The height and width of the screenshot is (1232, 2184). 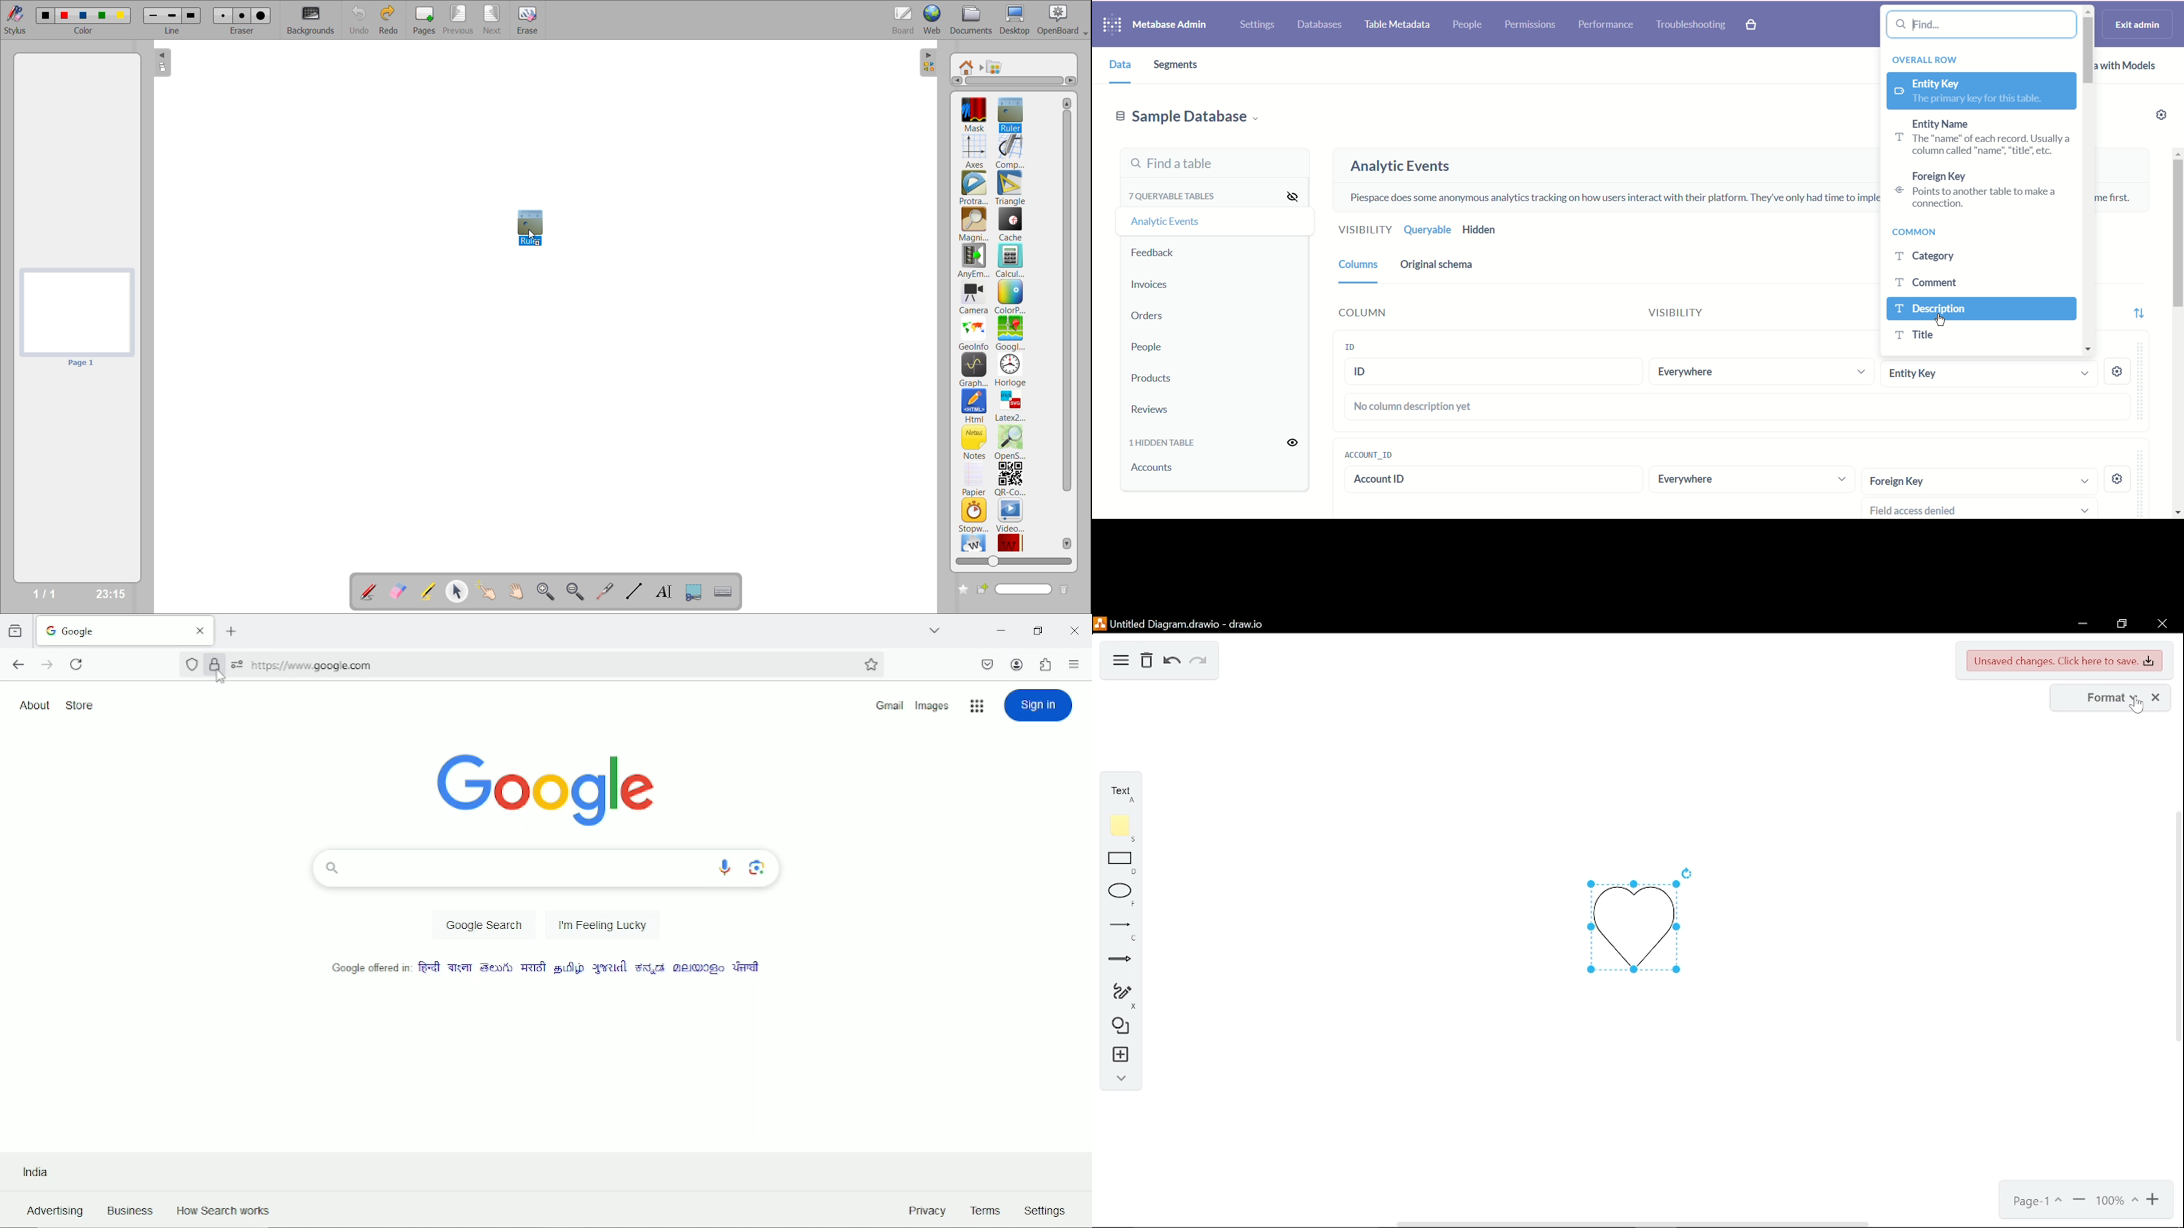 What do you see at coordinates (1153, 380) in the screenshot?
I see `products` at bounding box center [1153, 380].